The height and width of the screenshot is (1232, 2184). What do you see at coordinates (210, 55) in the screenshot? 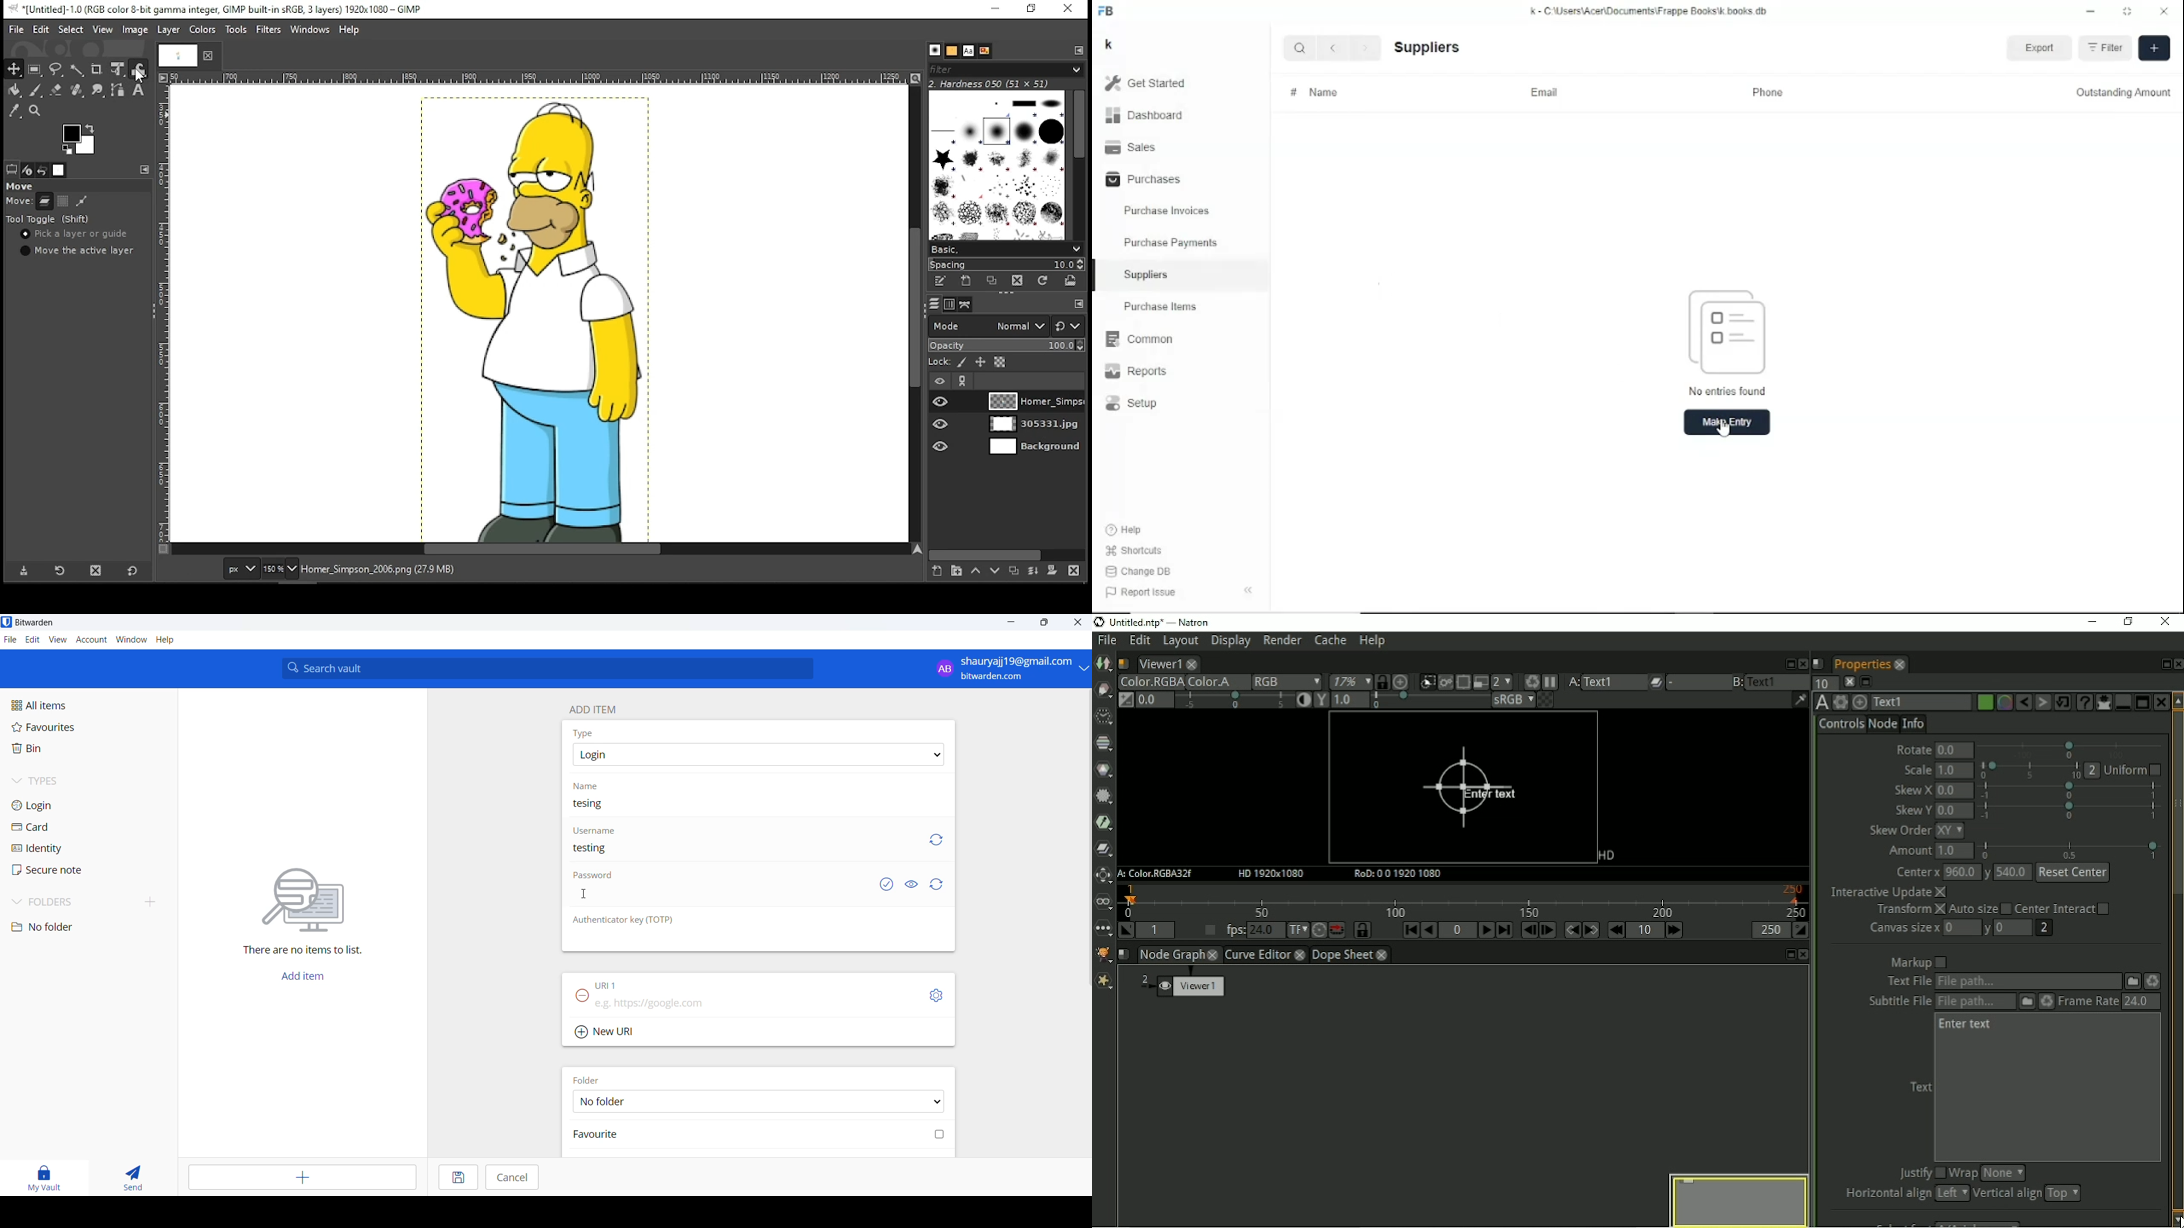
I see `close` at bounding box center [210, 55].